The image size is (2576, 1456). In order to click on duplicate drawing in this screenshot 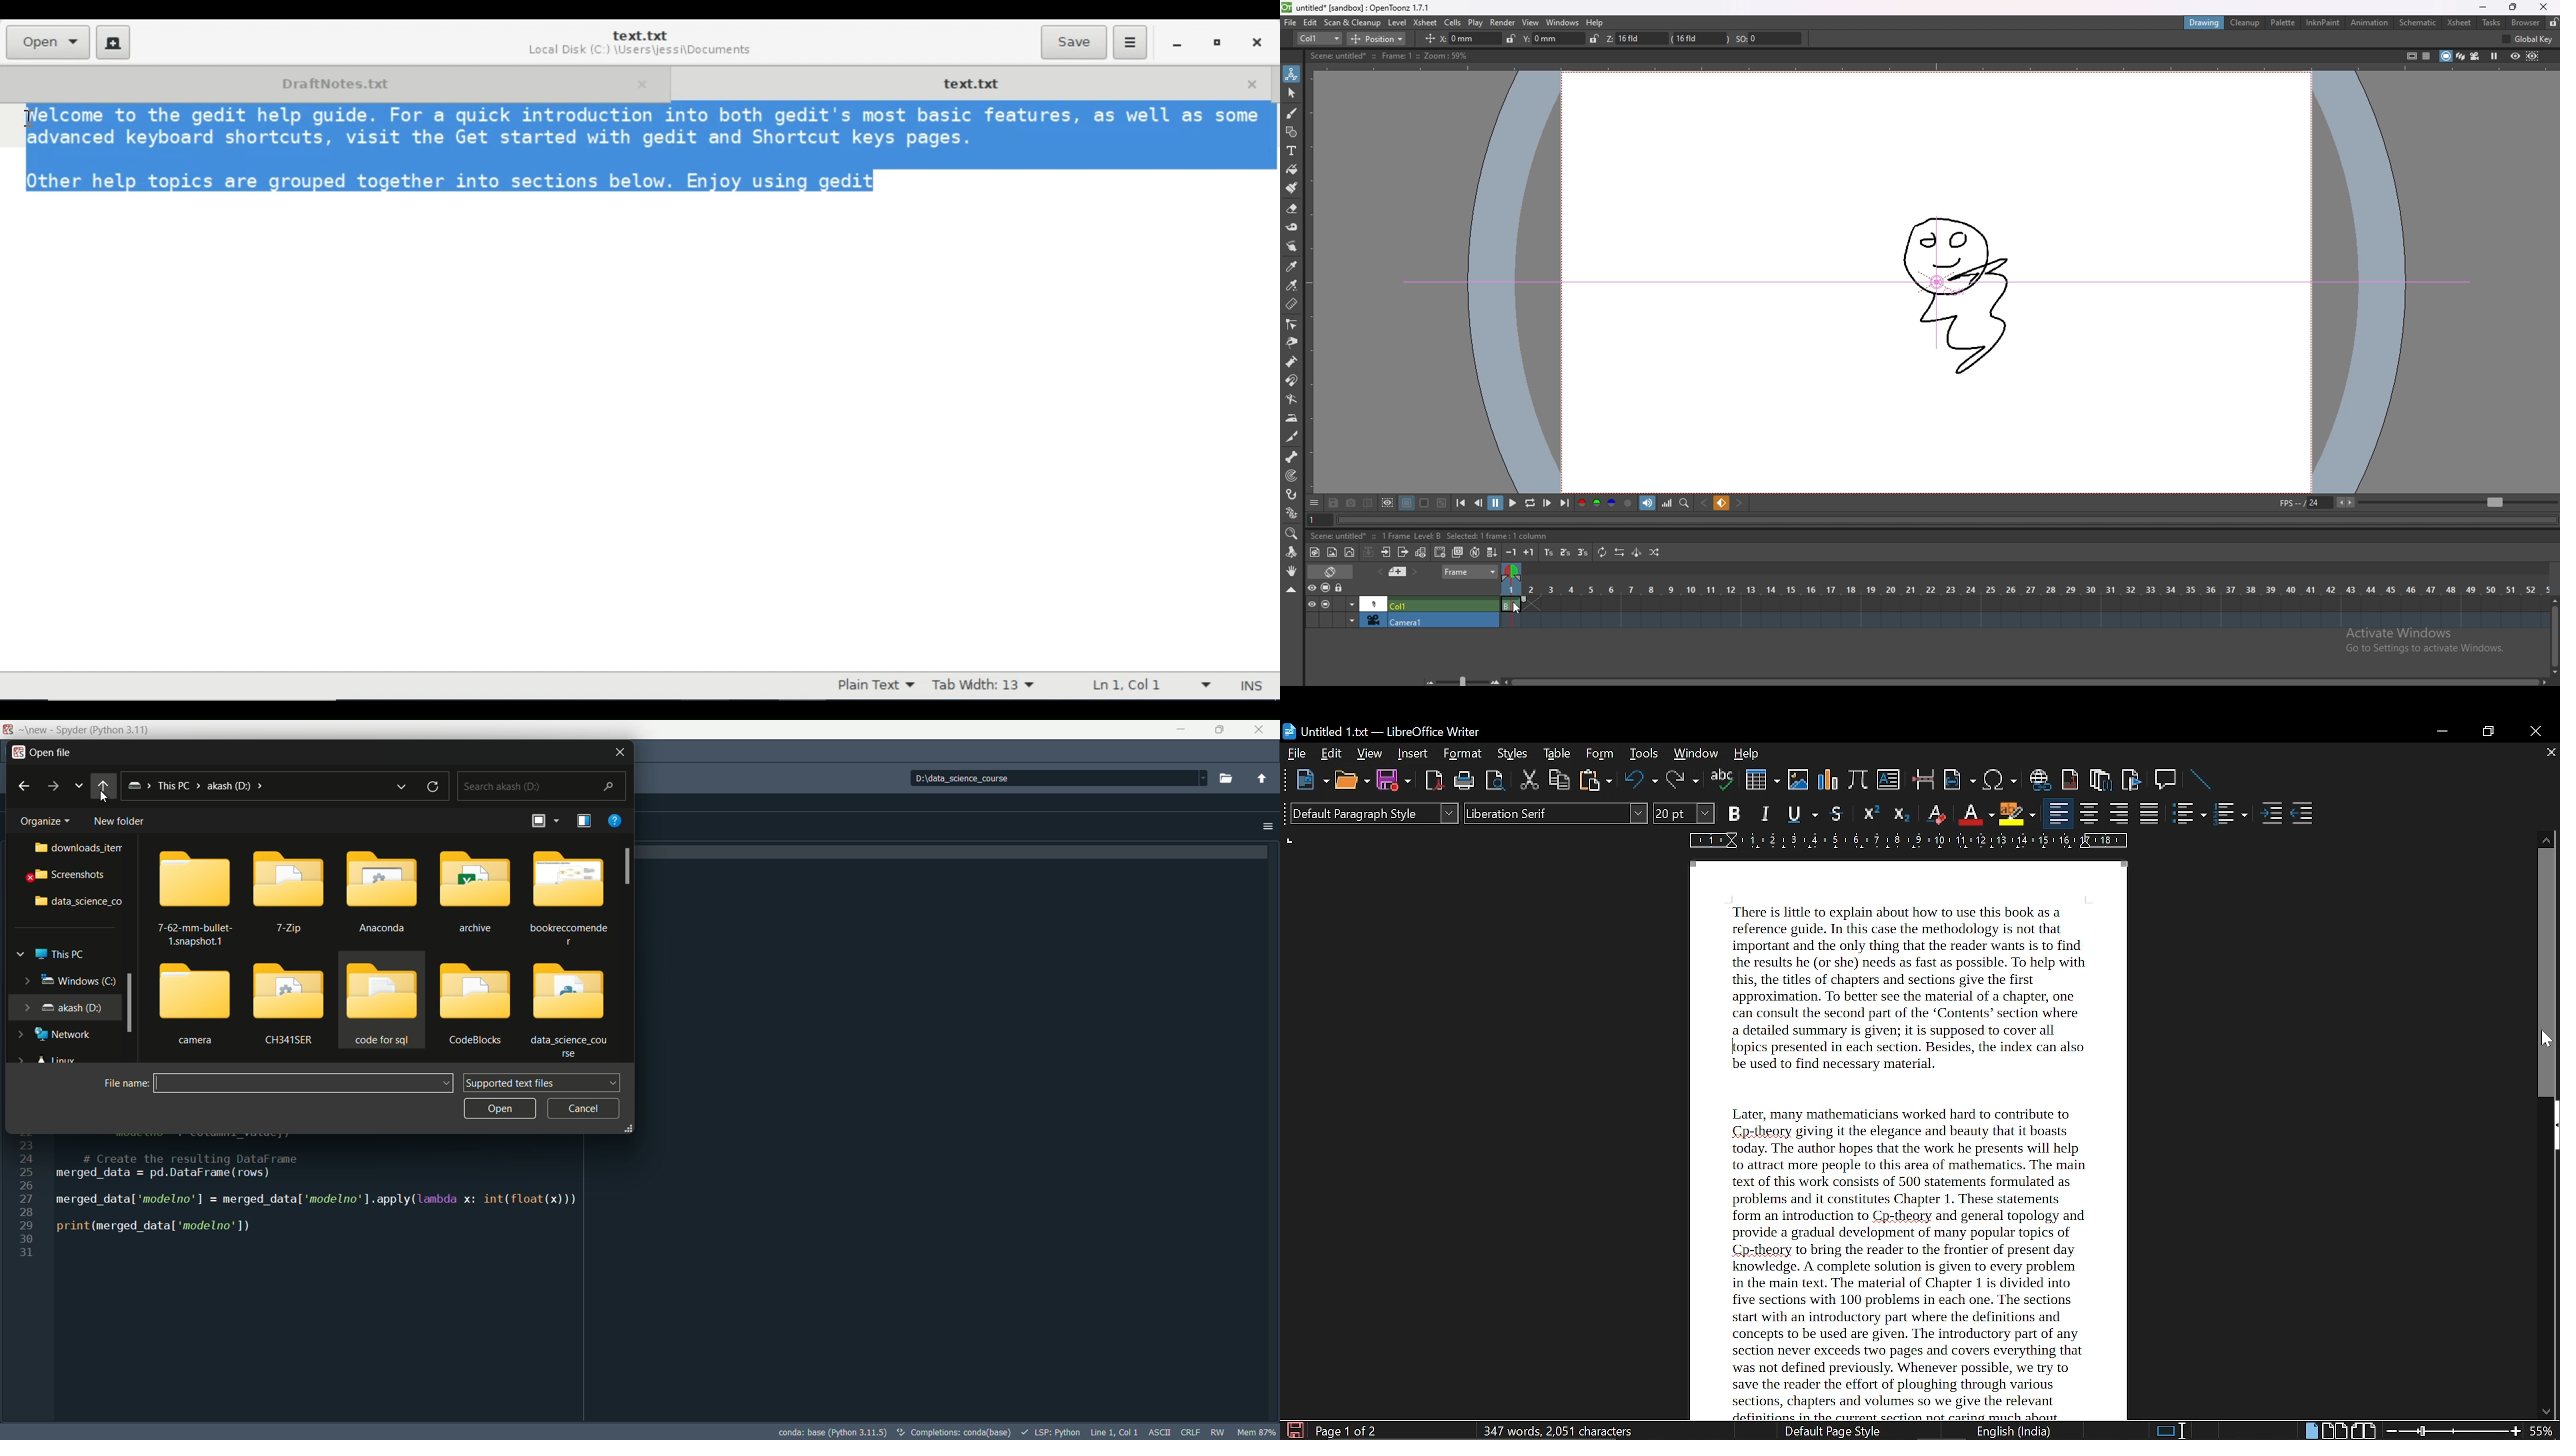, I will do `click(1459, 552)`.